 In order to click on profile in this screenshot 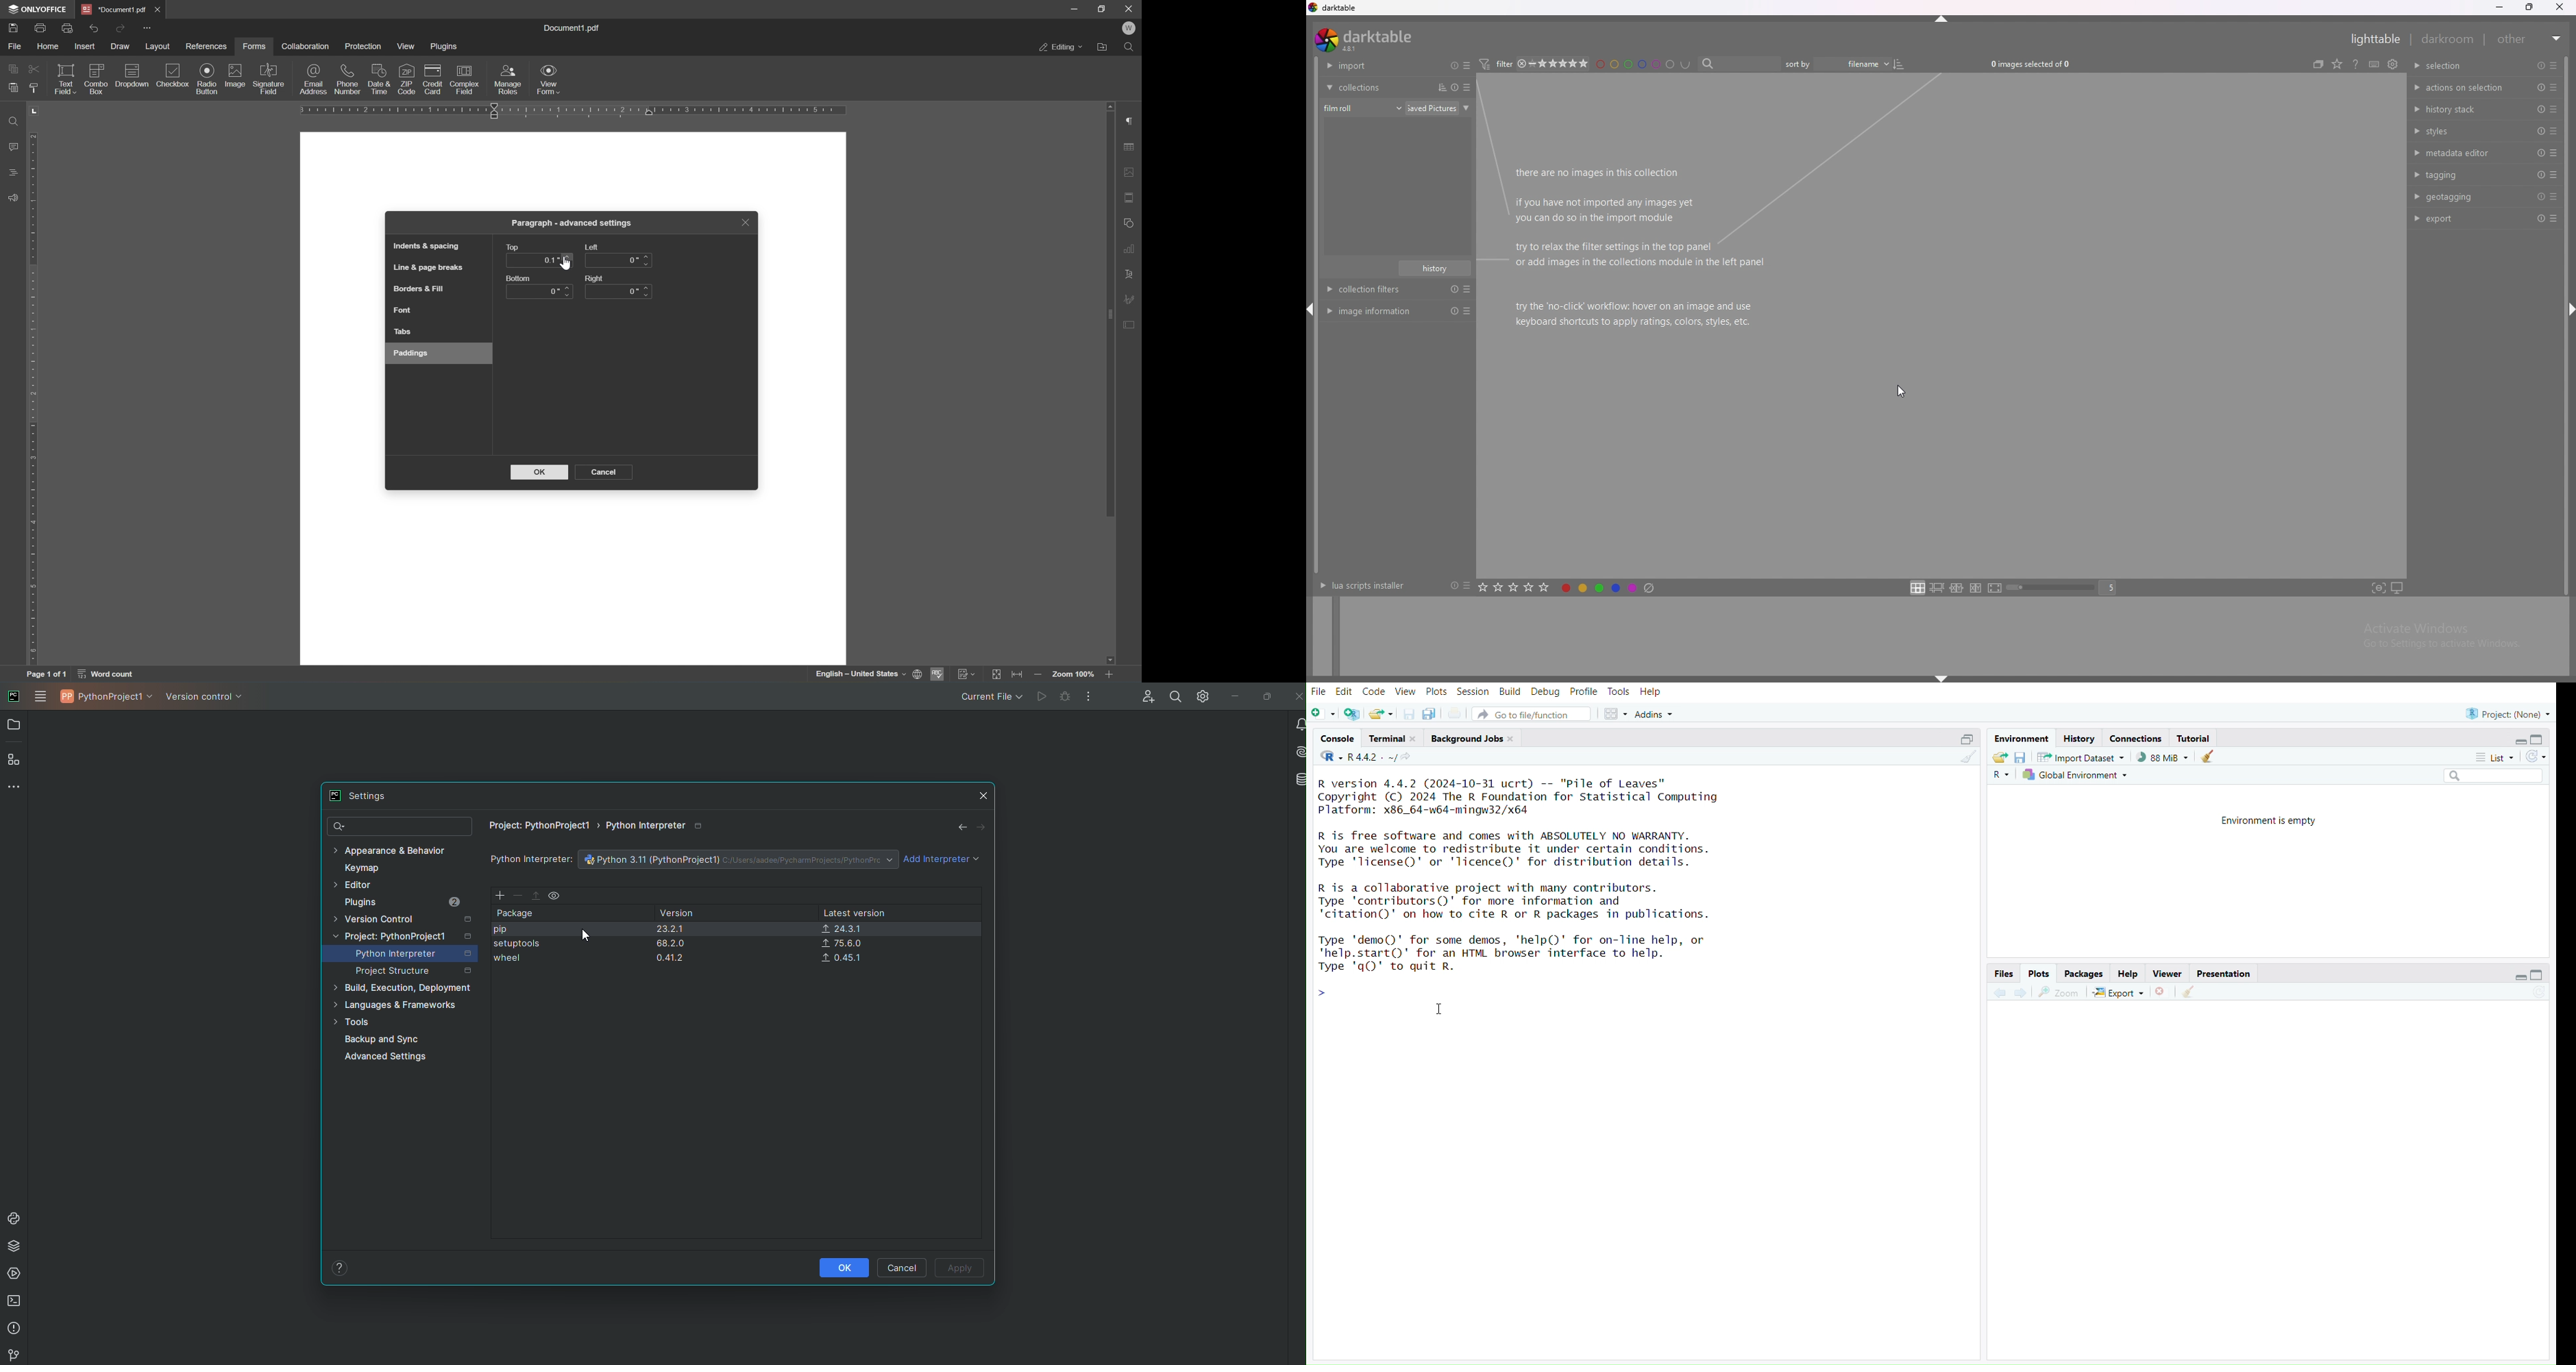, I will do `click(1584, 693)`.